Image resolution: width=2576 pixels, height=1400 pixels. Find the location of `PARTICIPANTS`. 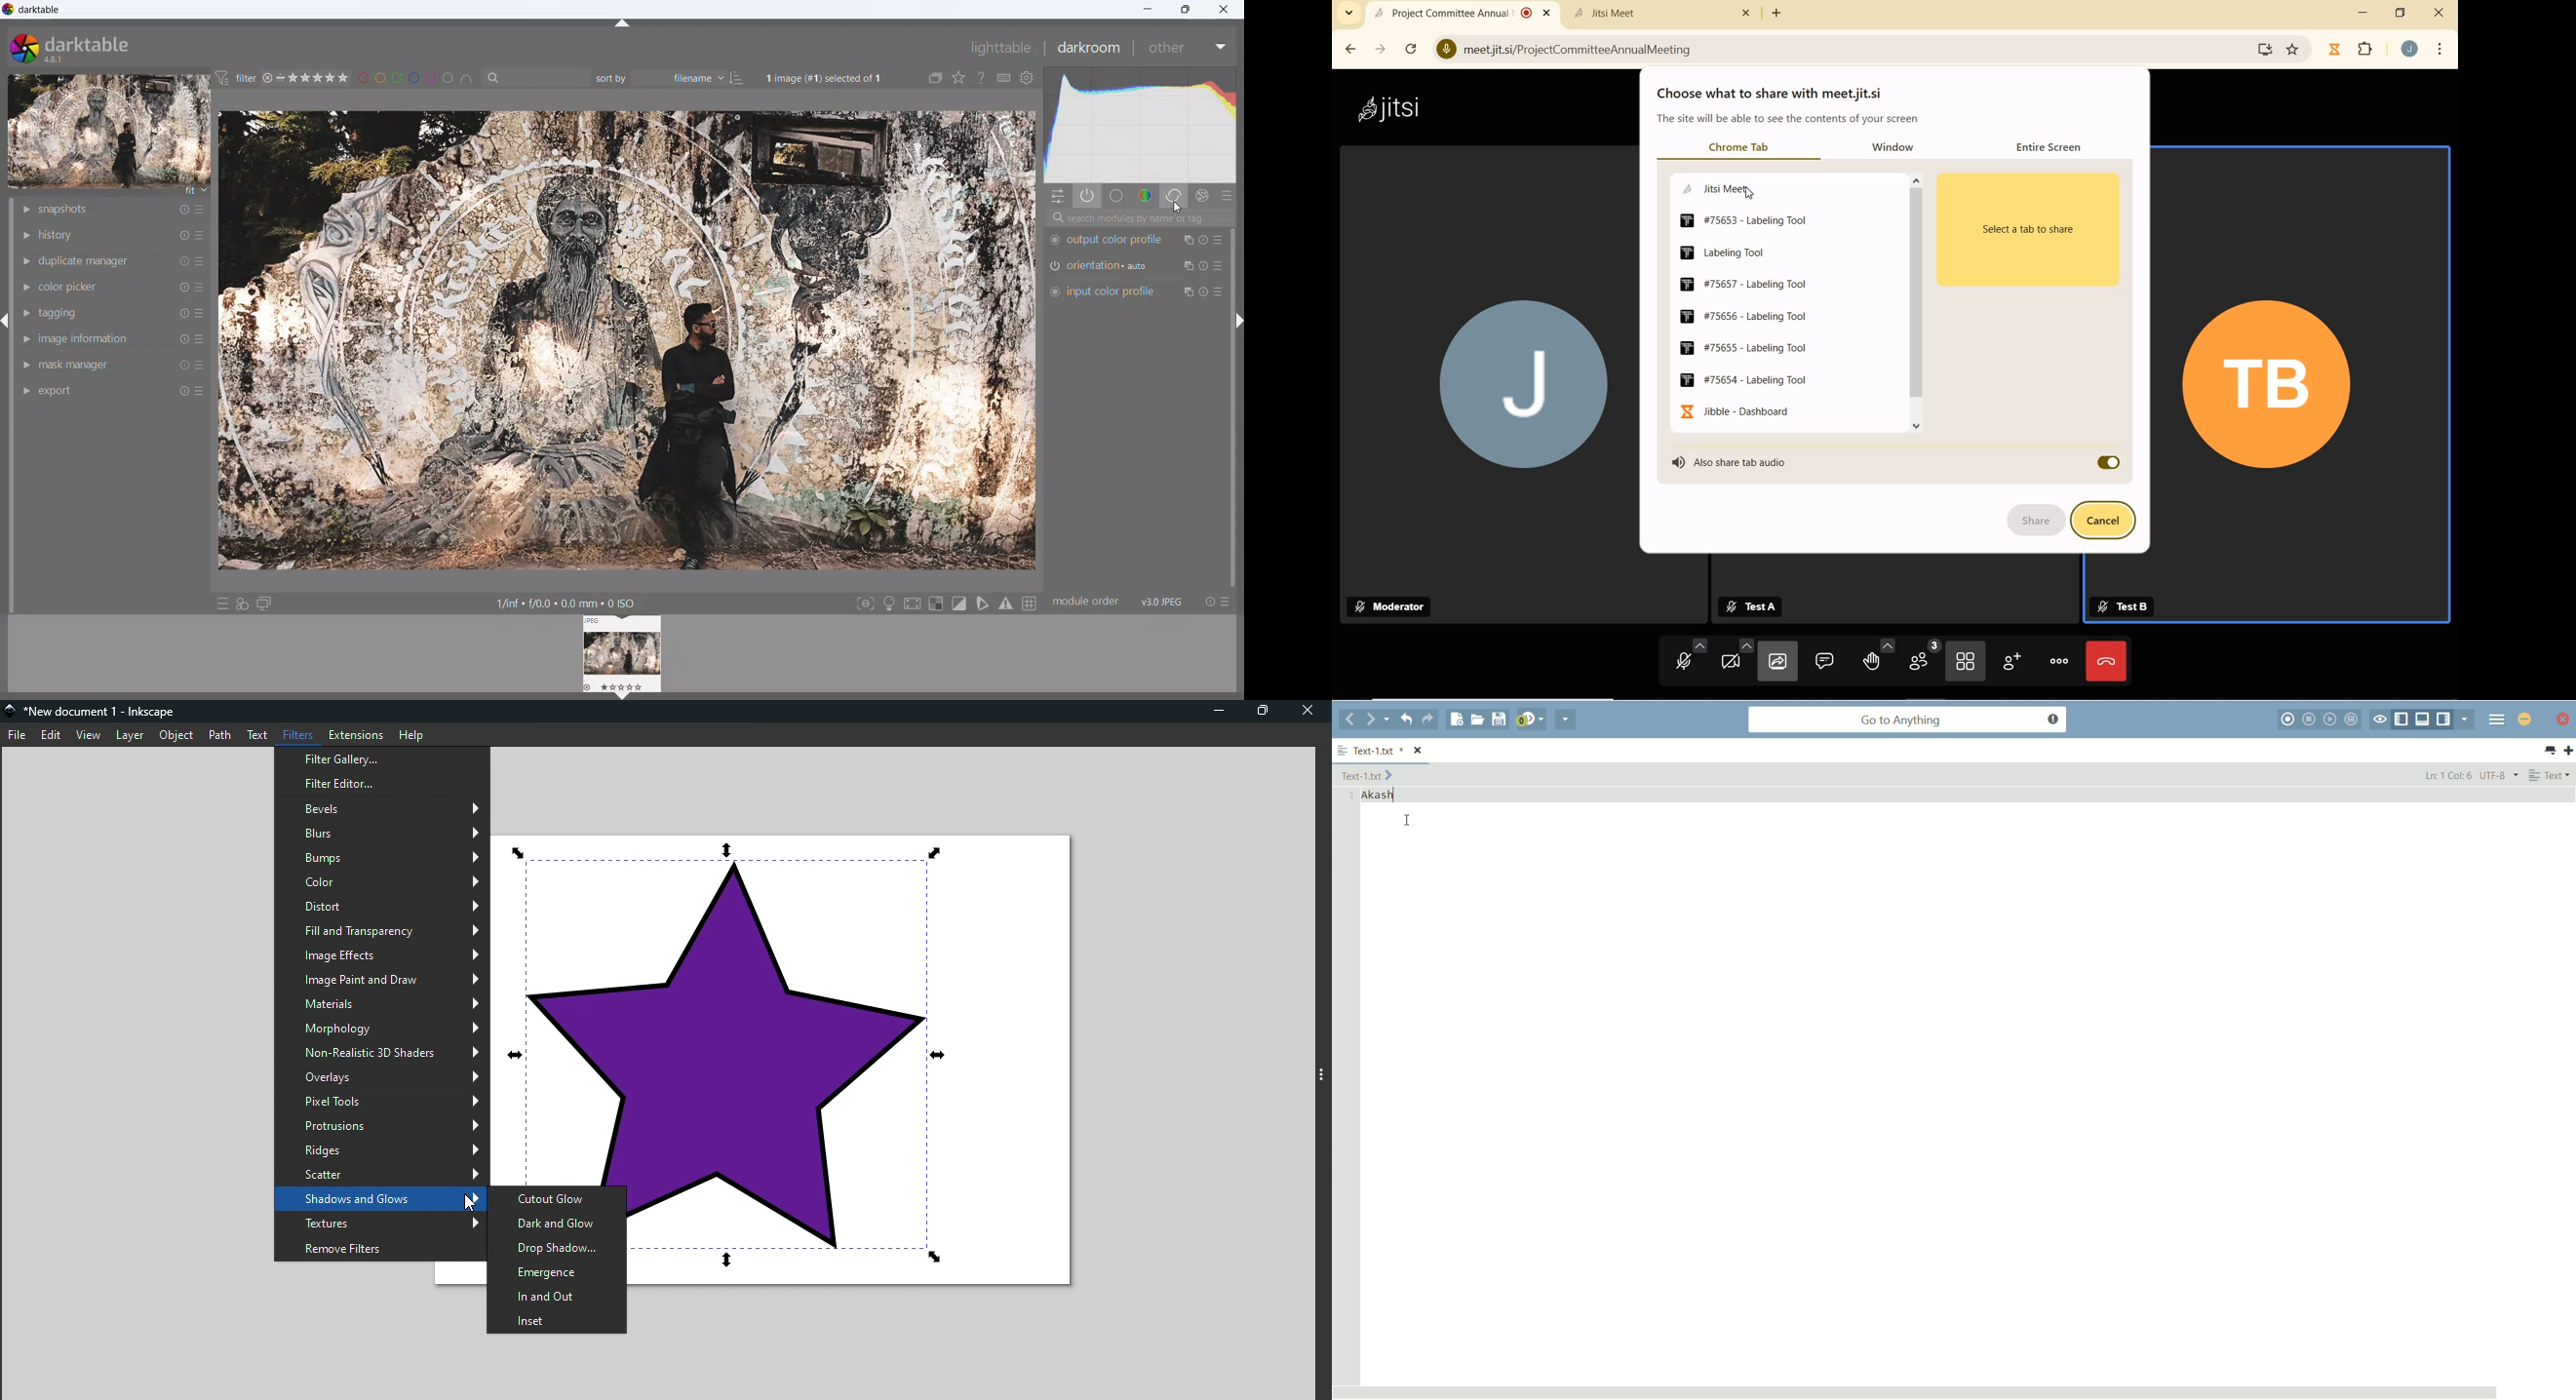

PARTICIPANTS is located at coordinates (1923, 660).